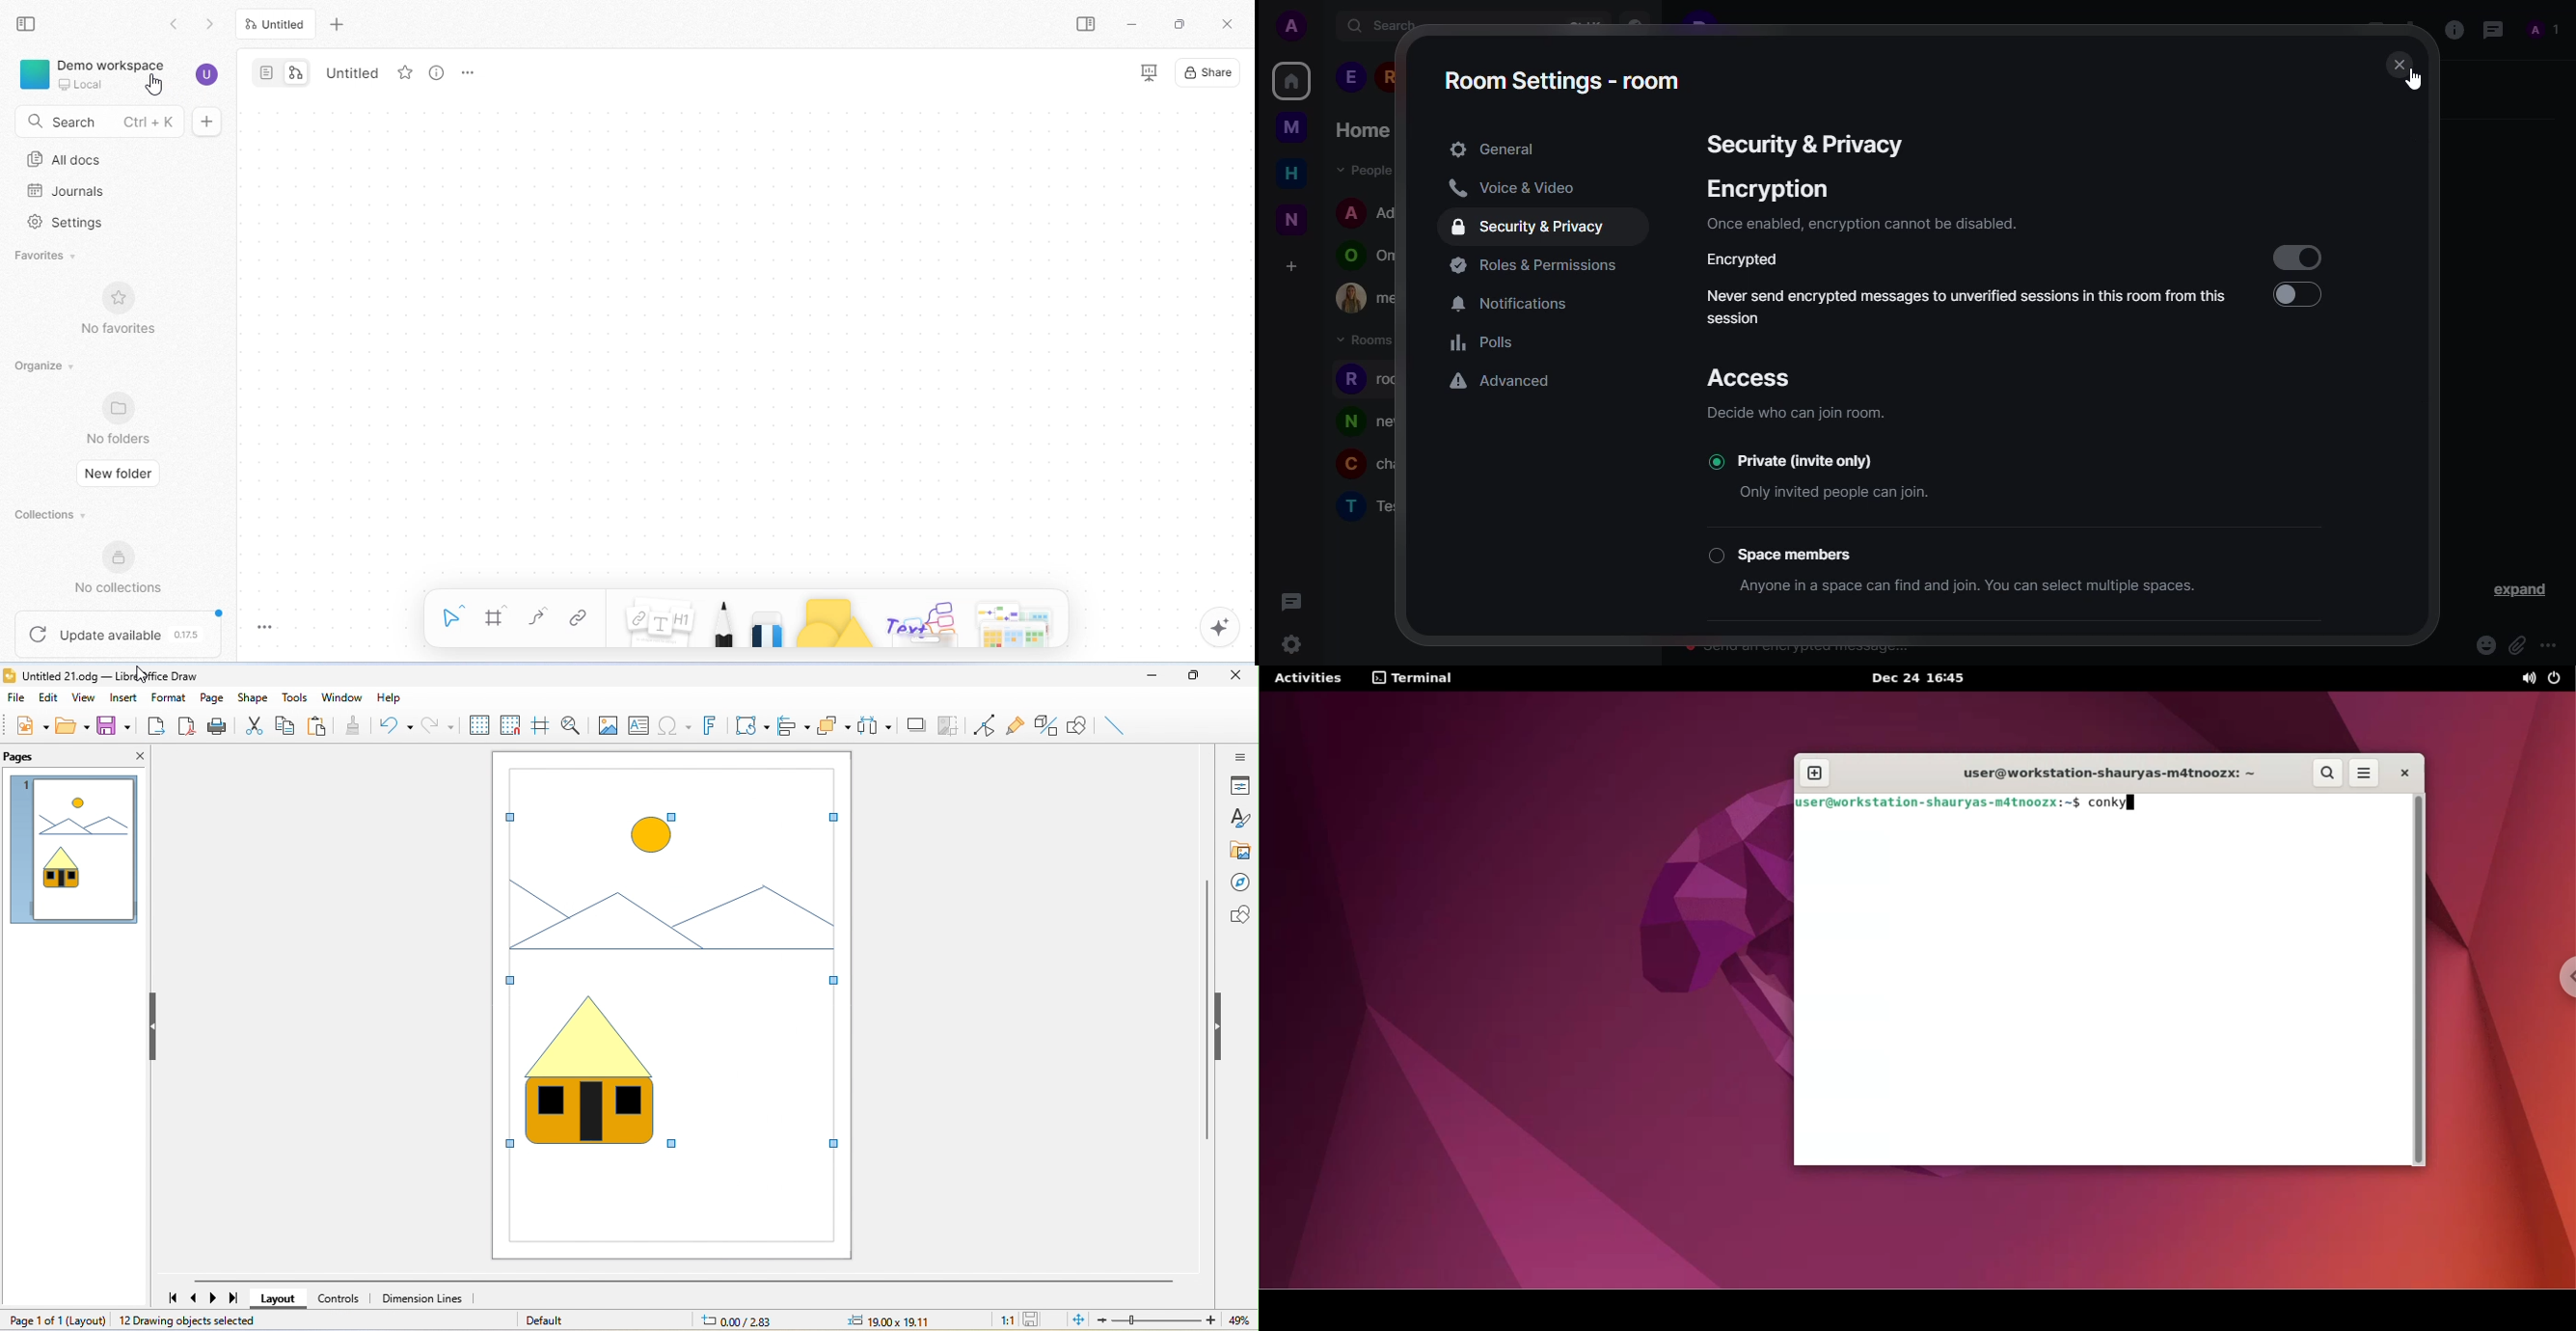 This screenshot has width=2576, height=1344. What do you see at coordinates (1183, 23) in the screenshot?
I see `maximize` at bounding box center [1183, 23].